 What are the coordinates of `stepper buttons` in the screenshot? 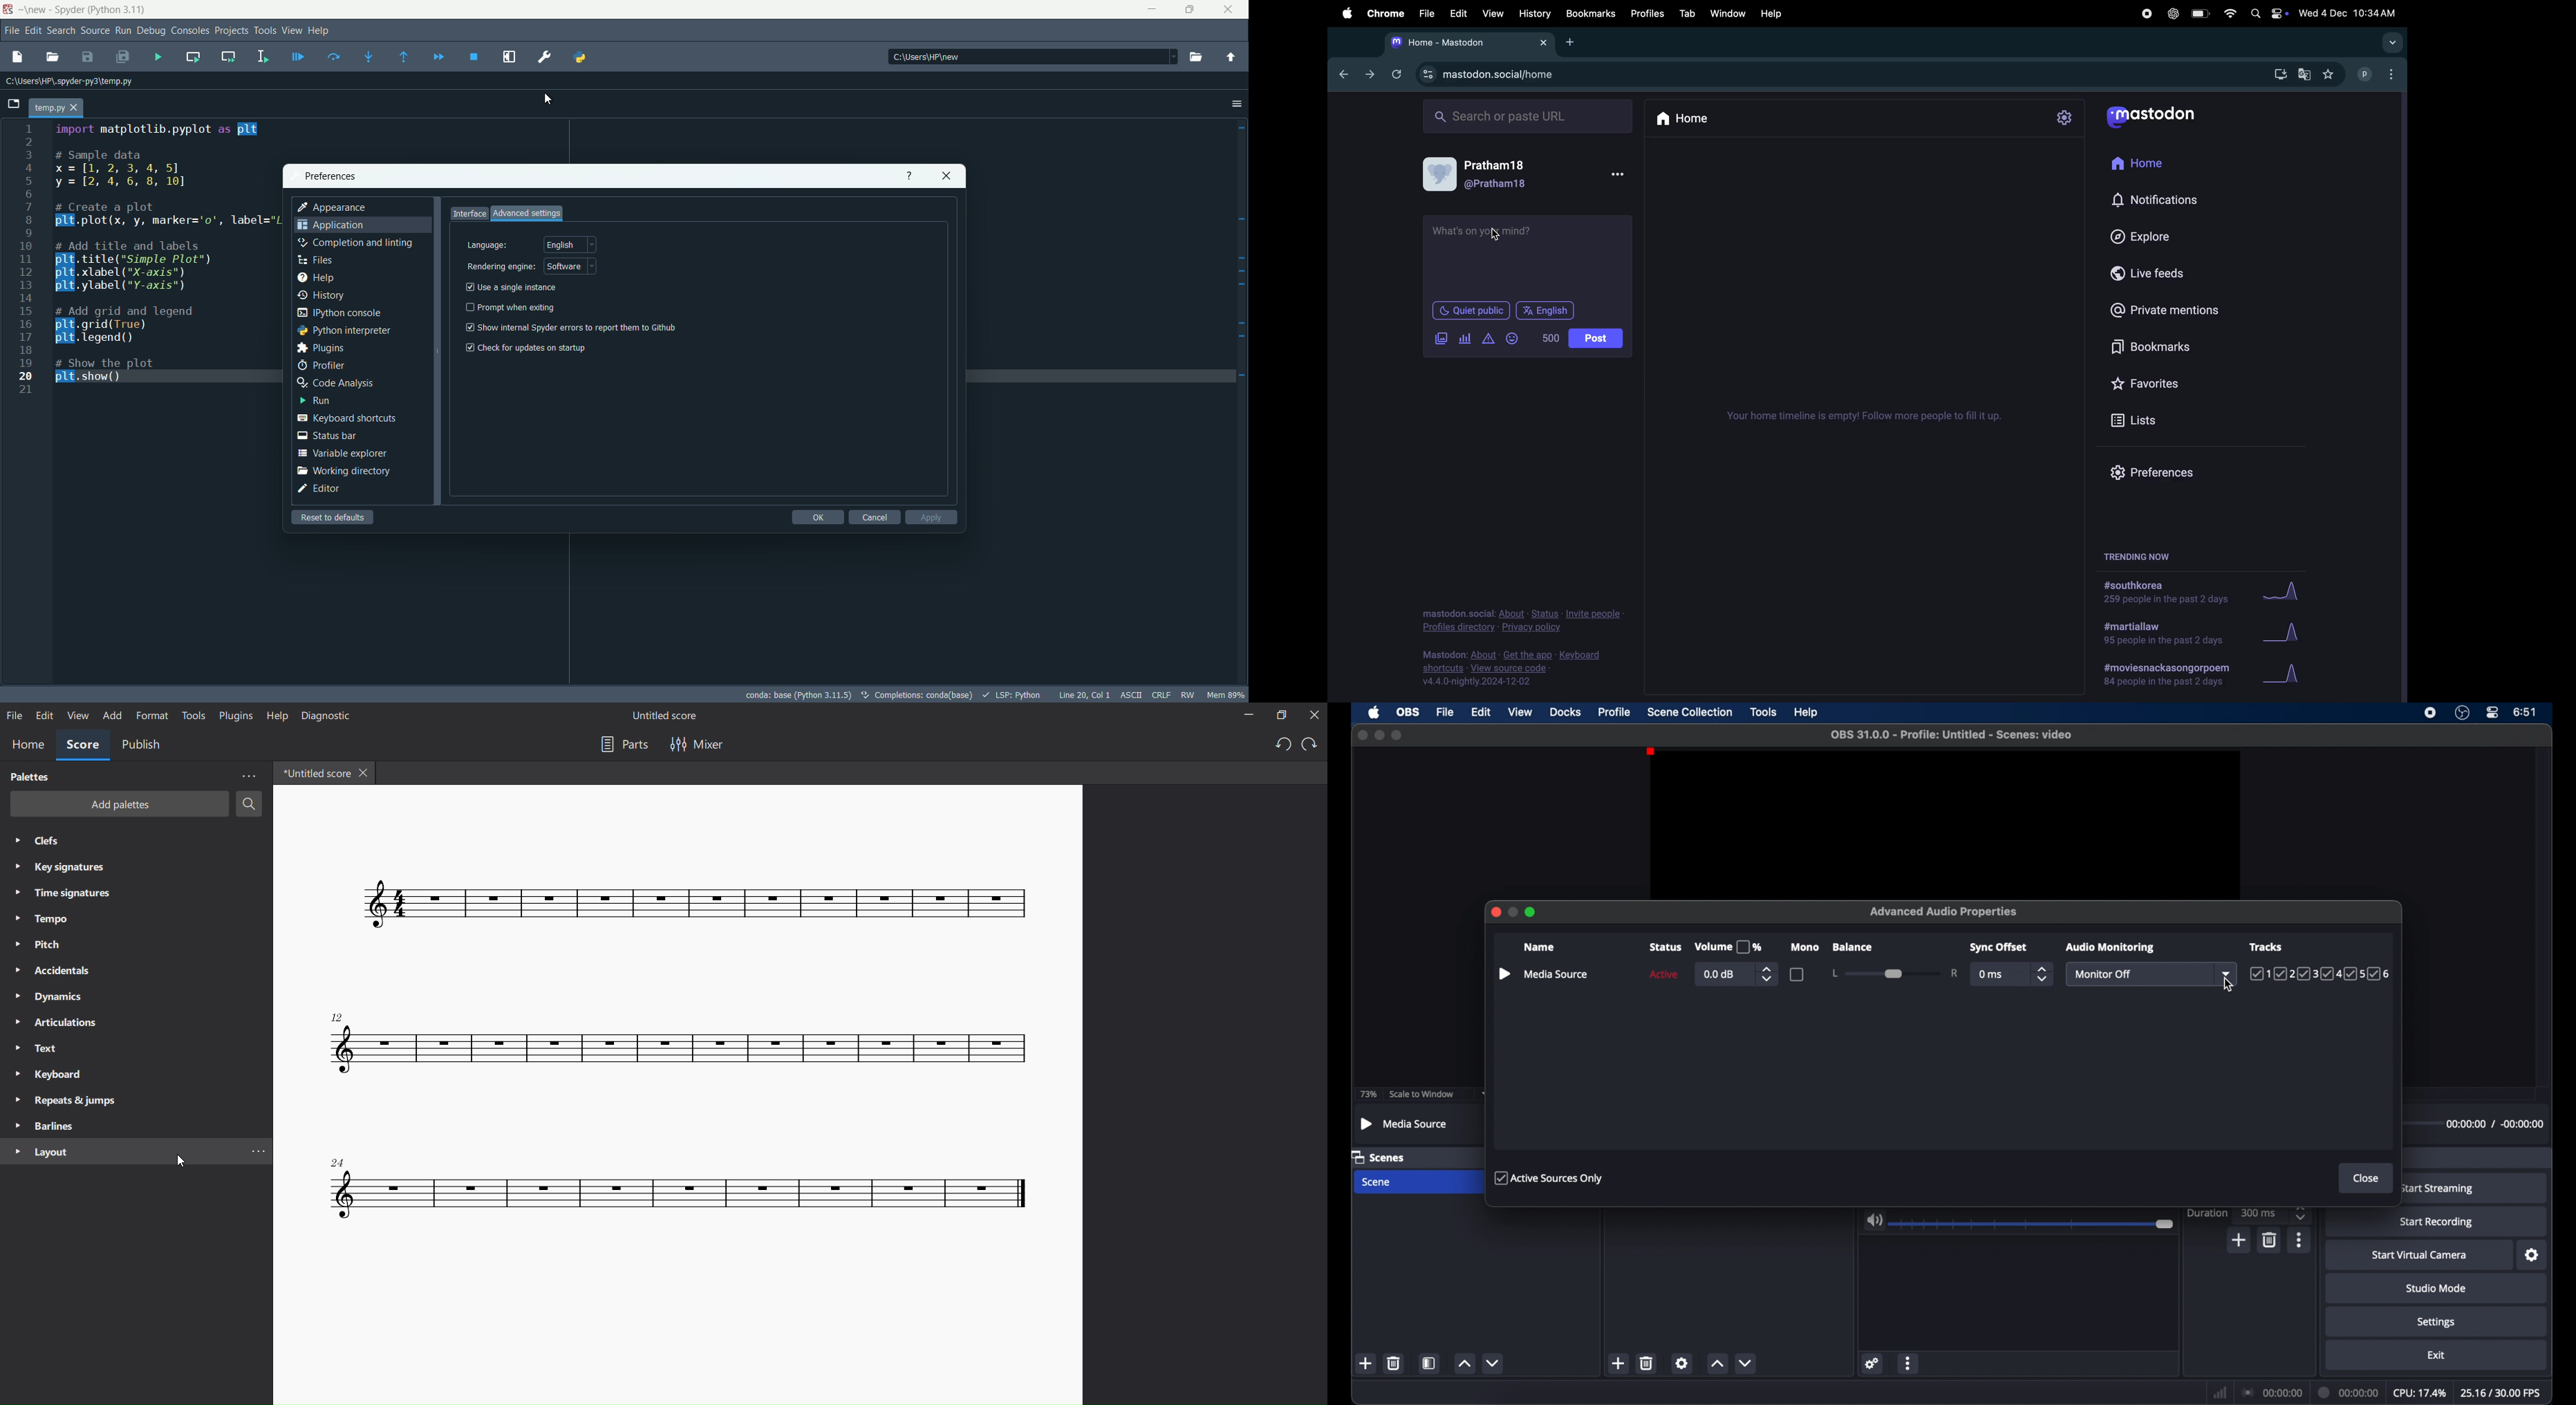 It's located at (2302, 1212).